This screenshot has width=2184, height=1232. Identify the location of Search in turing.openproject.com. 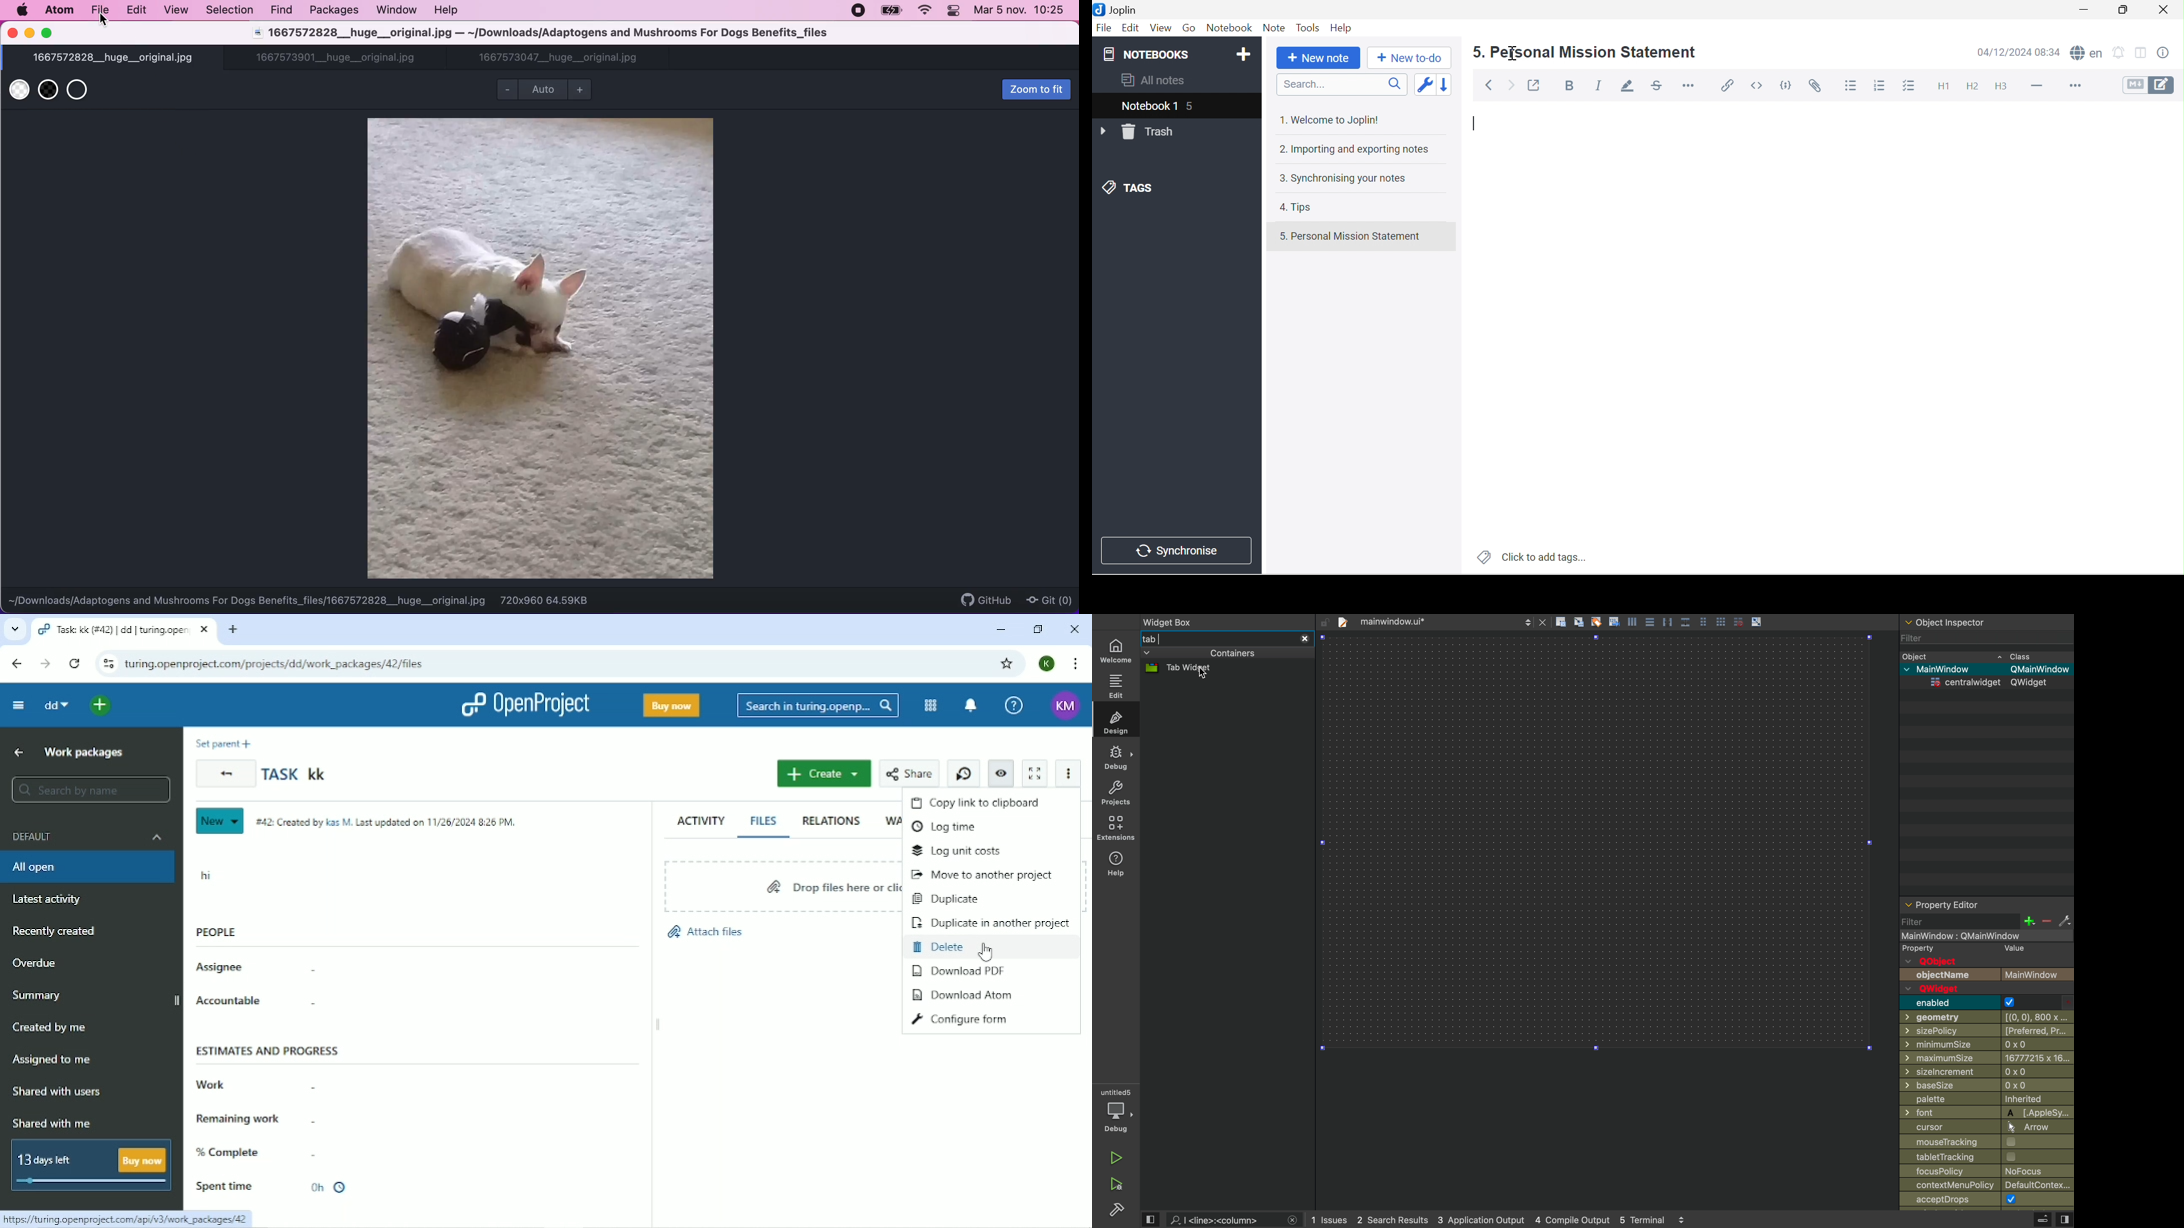
(819, 705).